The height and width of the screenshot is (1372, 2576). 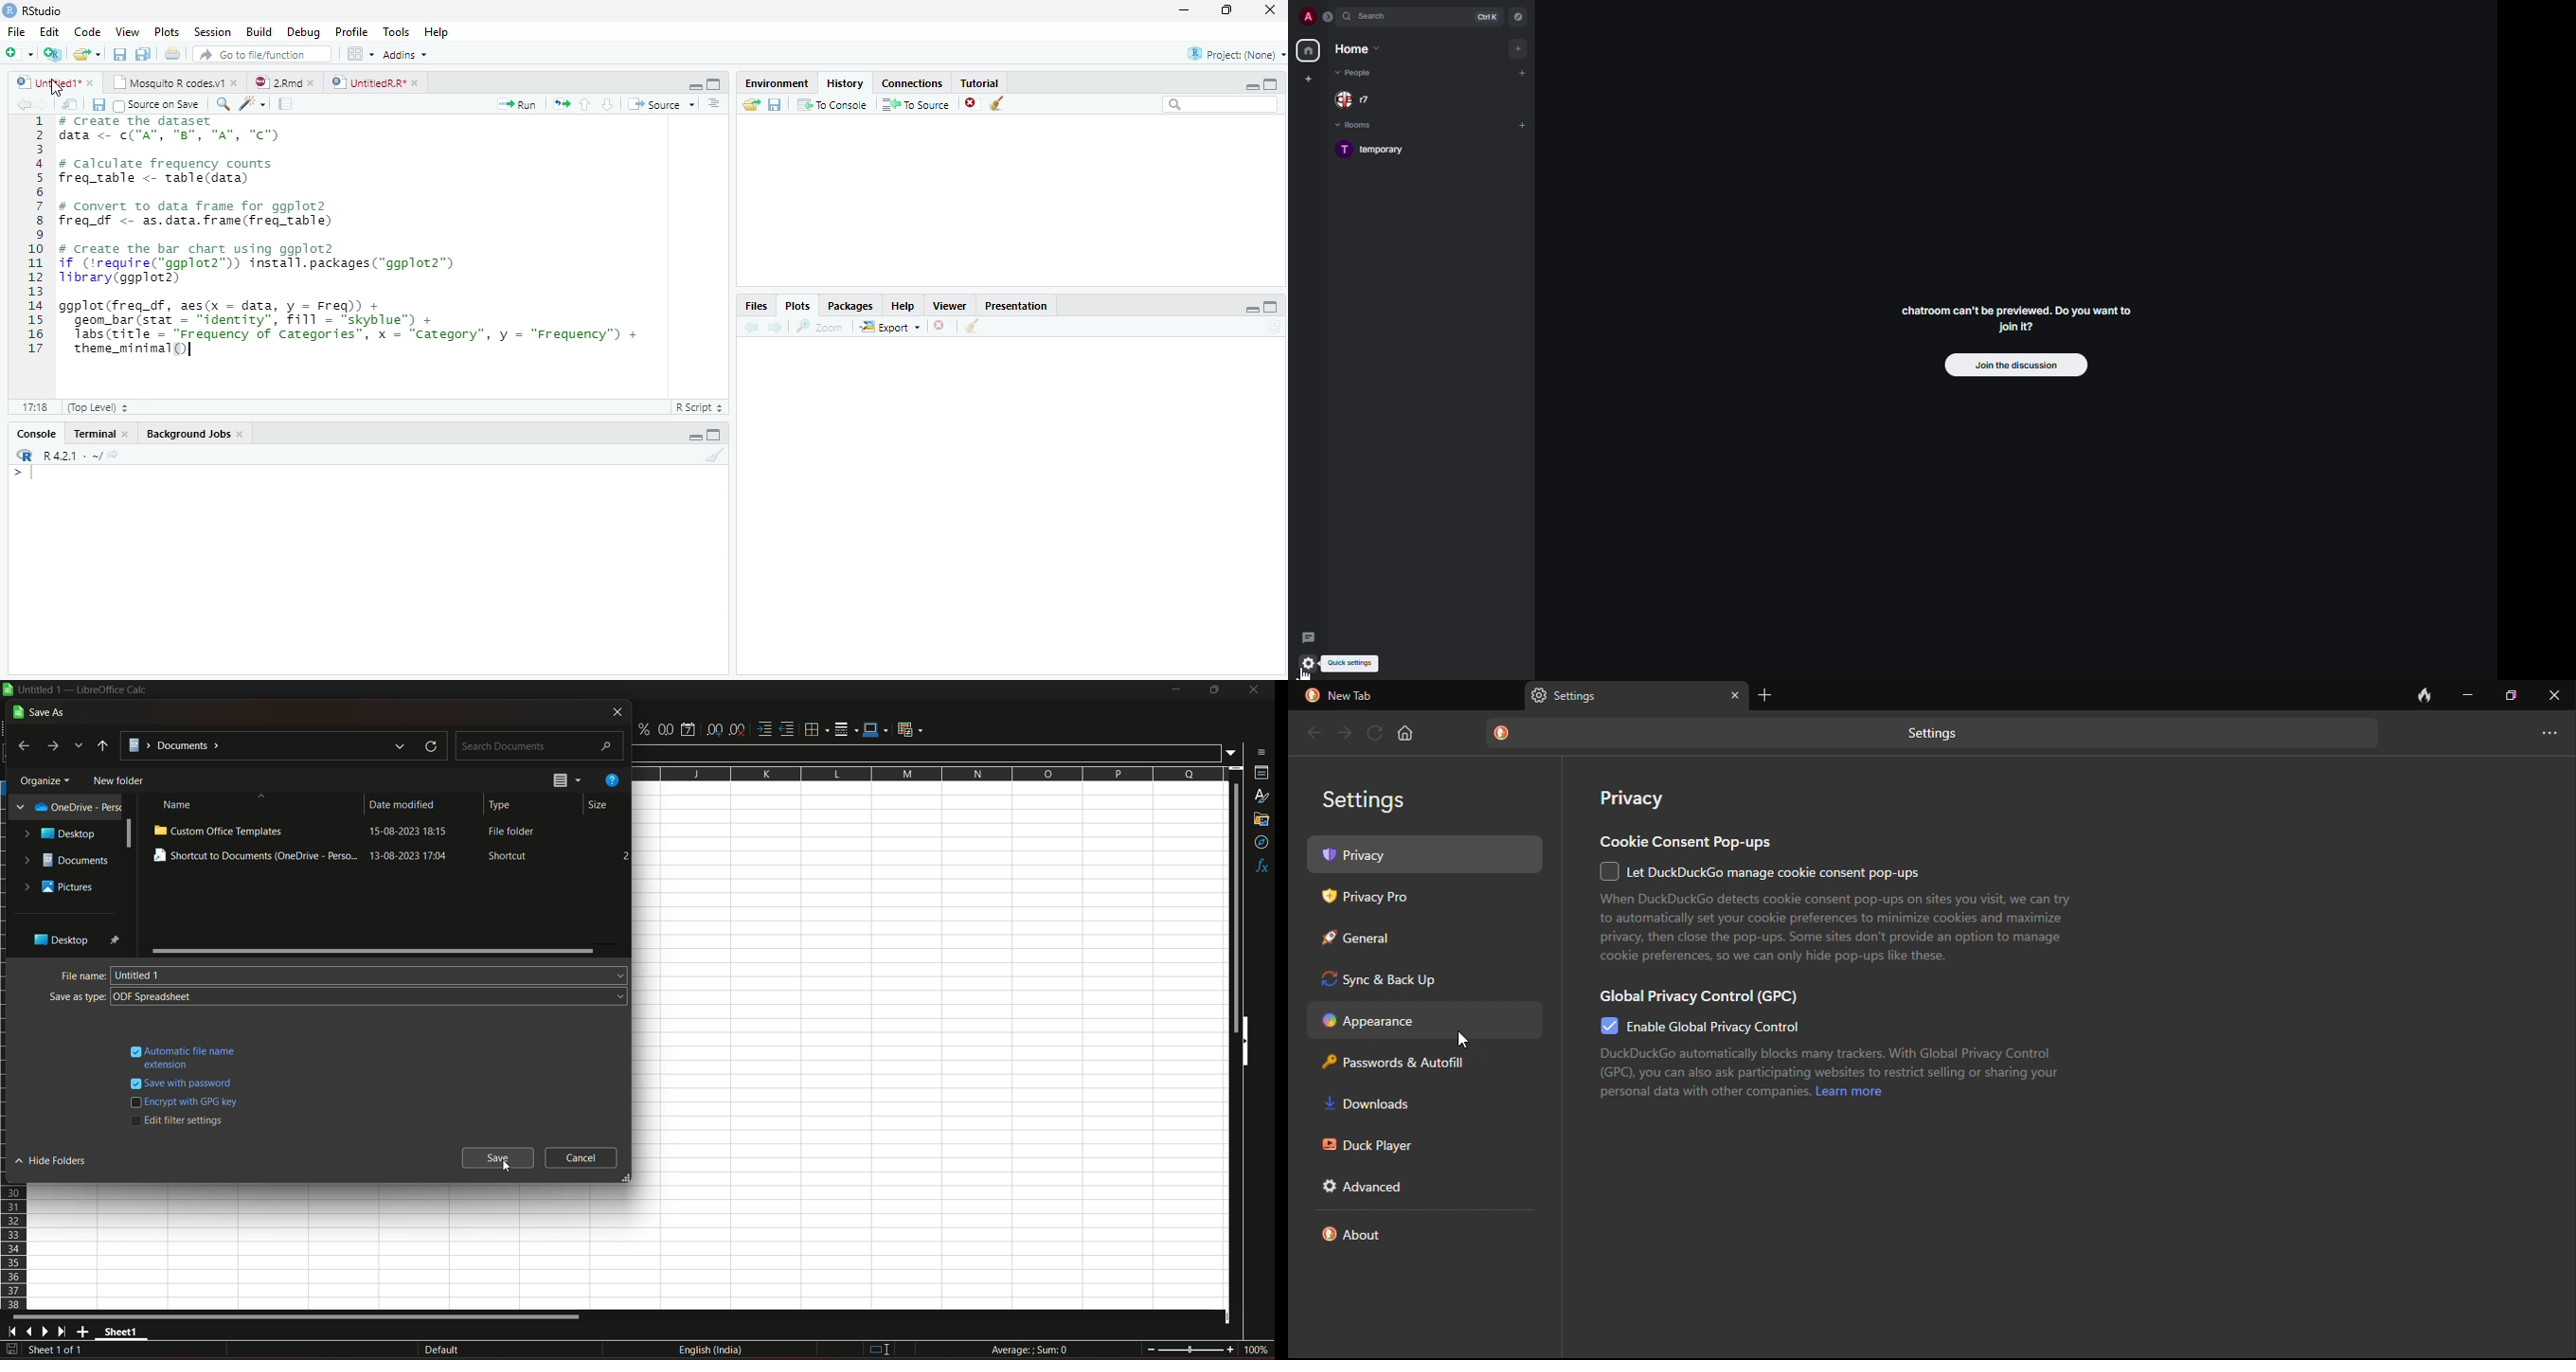 What do you see at coordinates (49, 33) in the screenshot?
I see `Edit` at bounding box center [49, 33].